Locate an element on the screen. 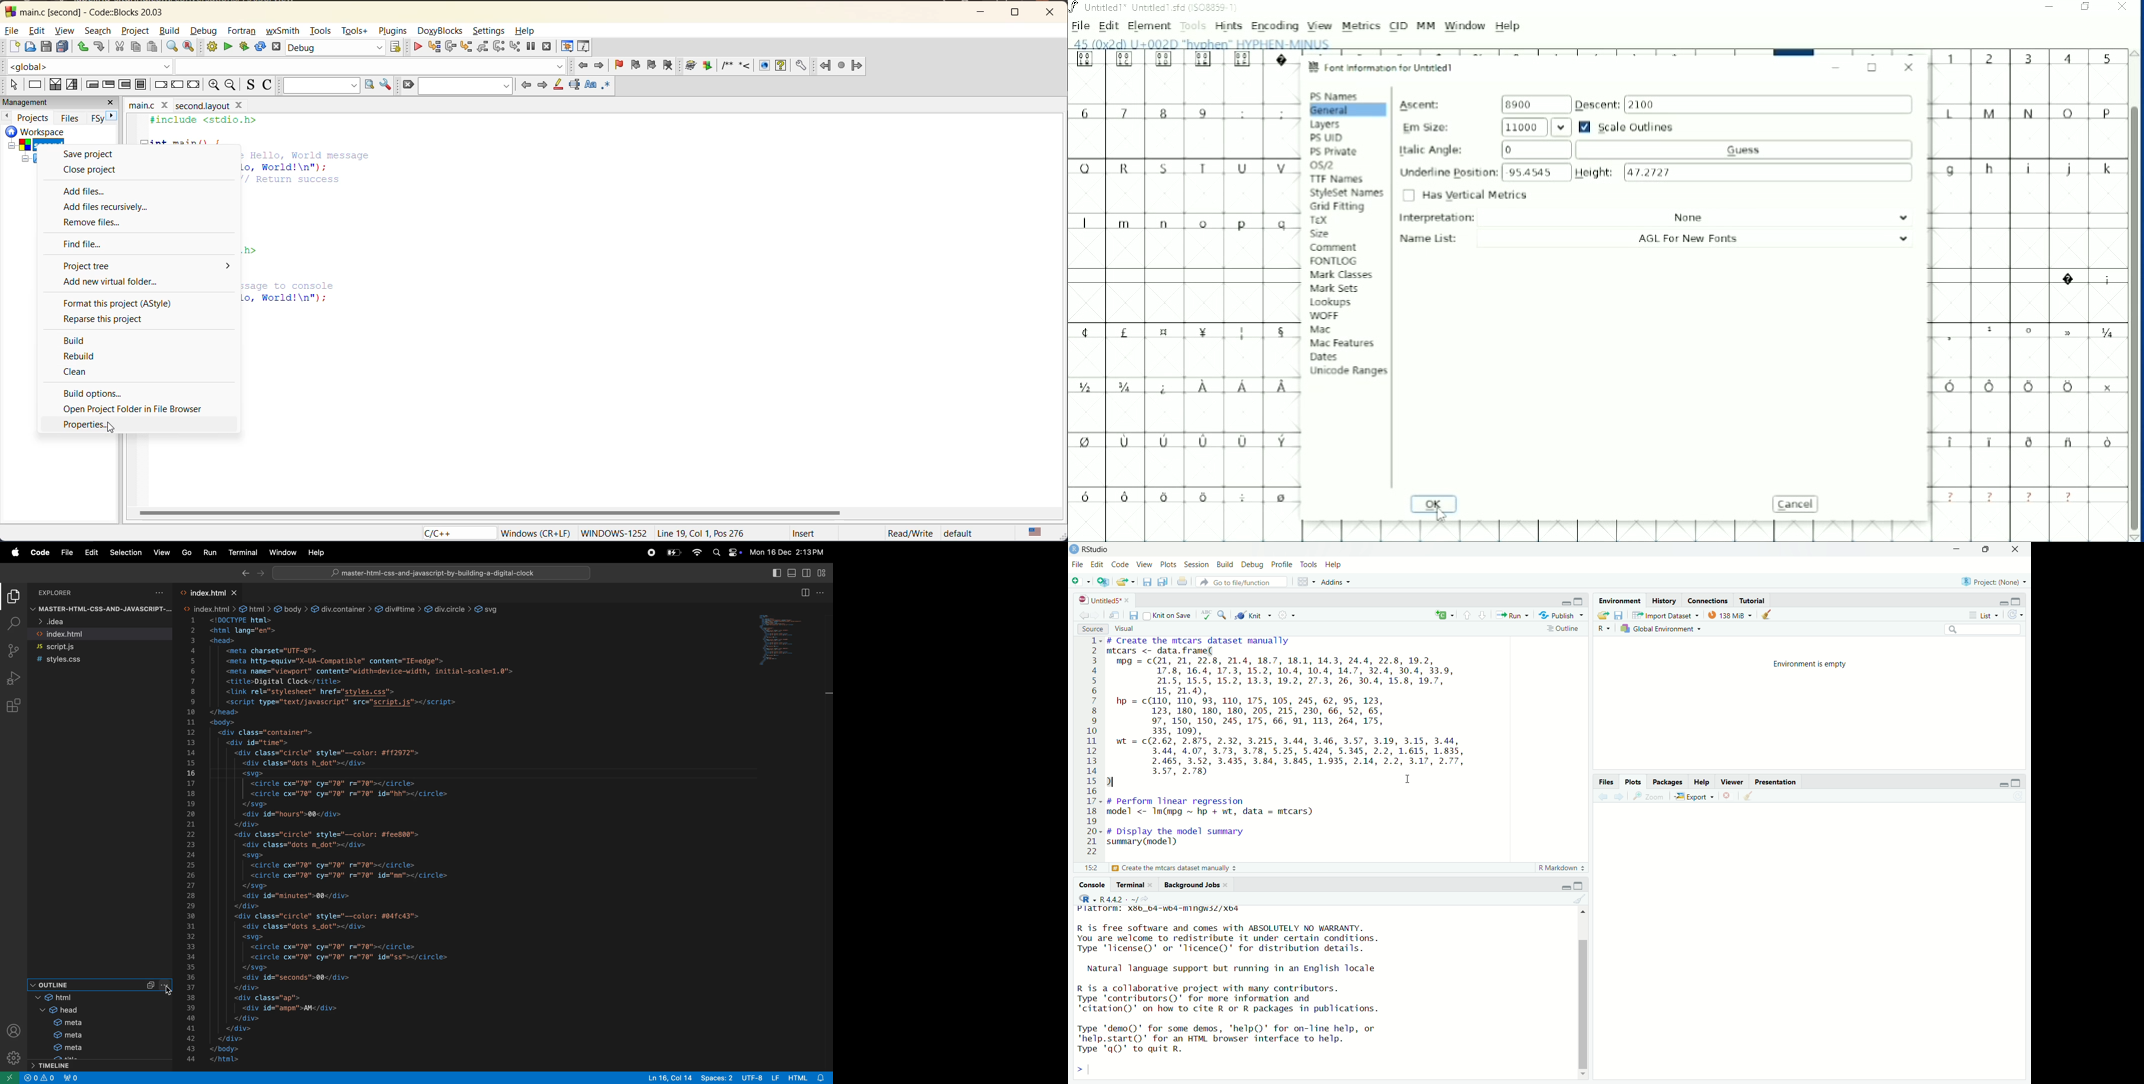  add files recursively is located at coordinates (109, 207).